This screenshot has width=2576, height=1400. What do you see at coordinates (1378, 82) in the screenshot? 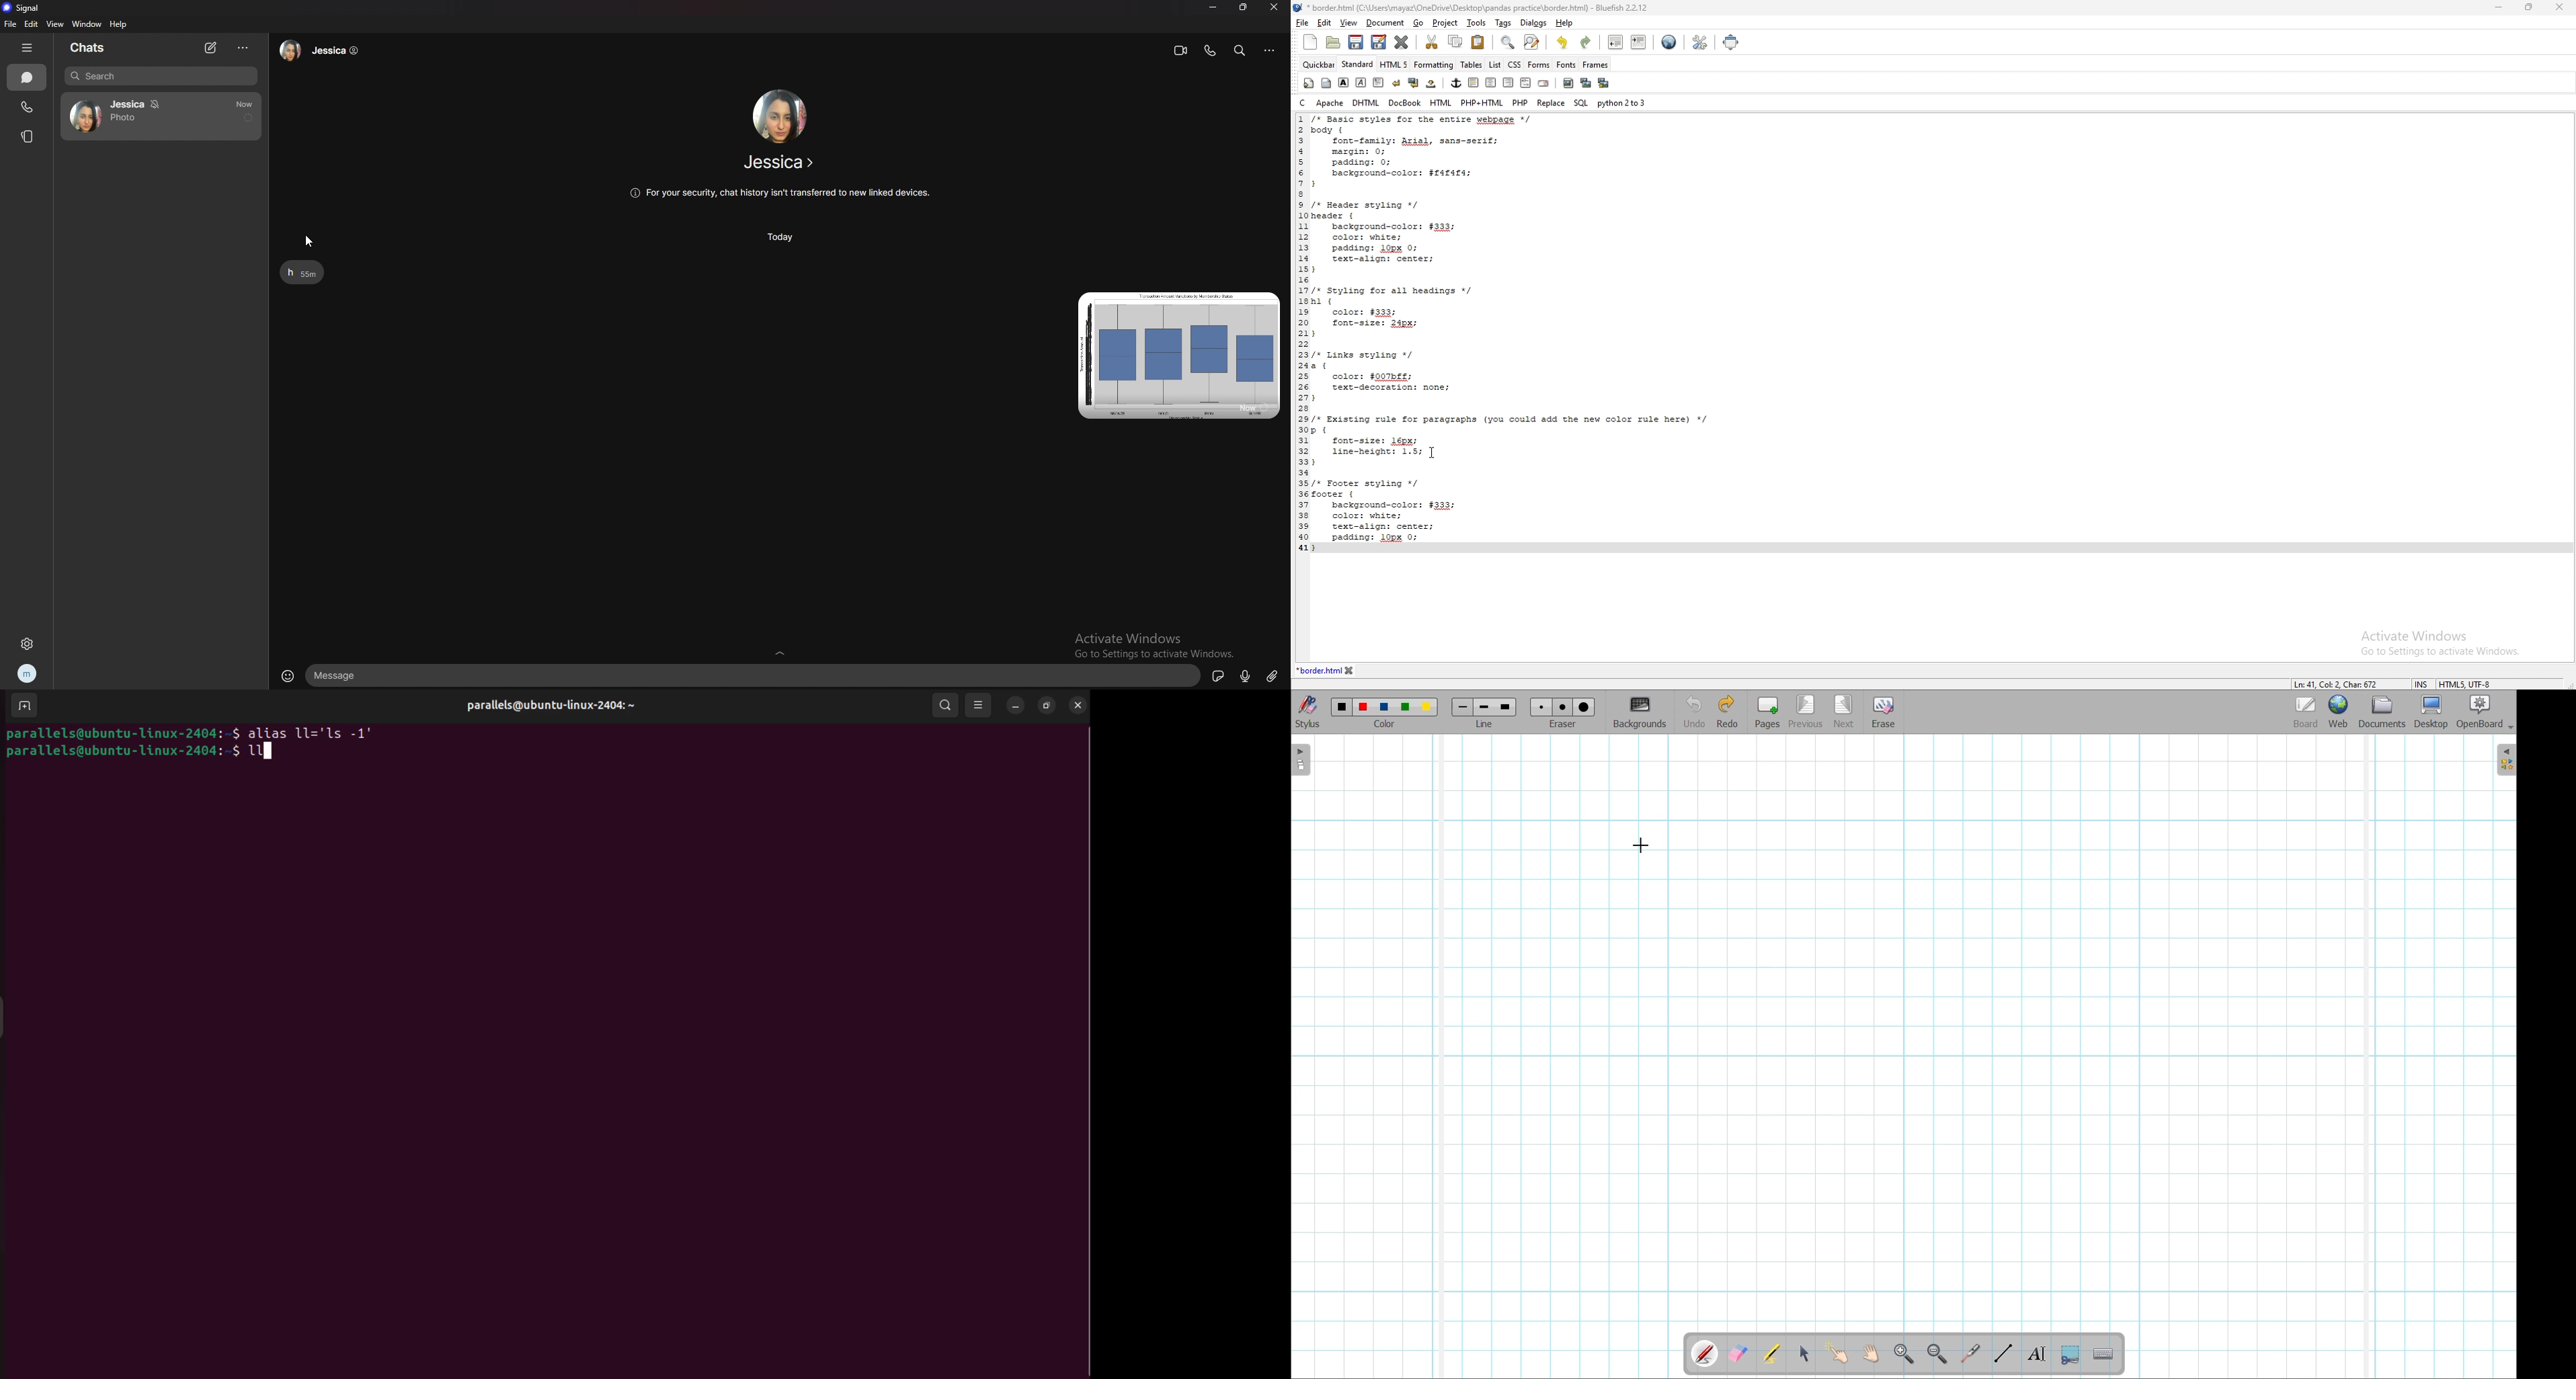
I see `paragraph` at bounding box center [1378, 82].